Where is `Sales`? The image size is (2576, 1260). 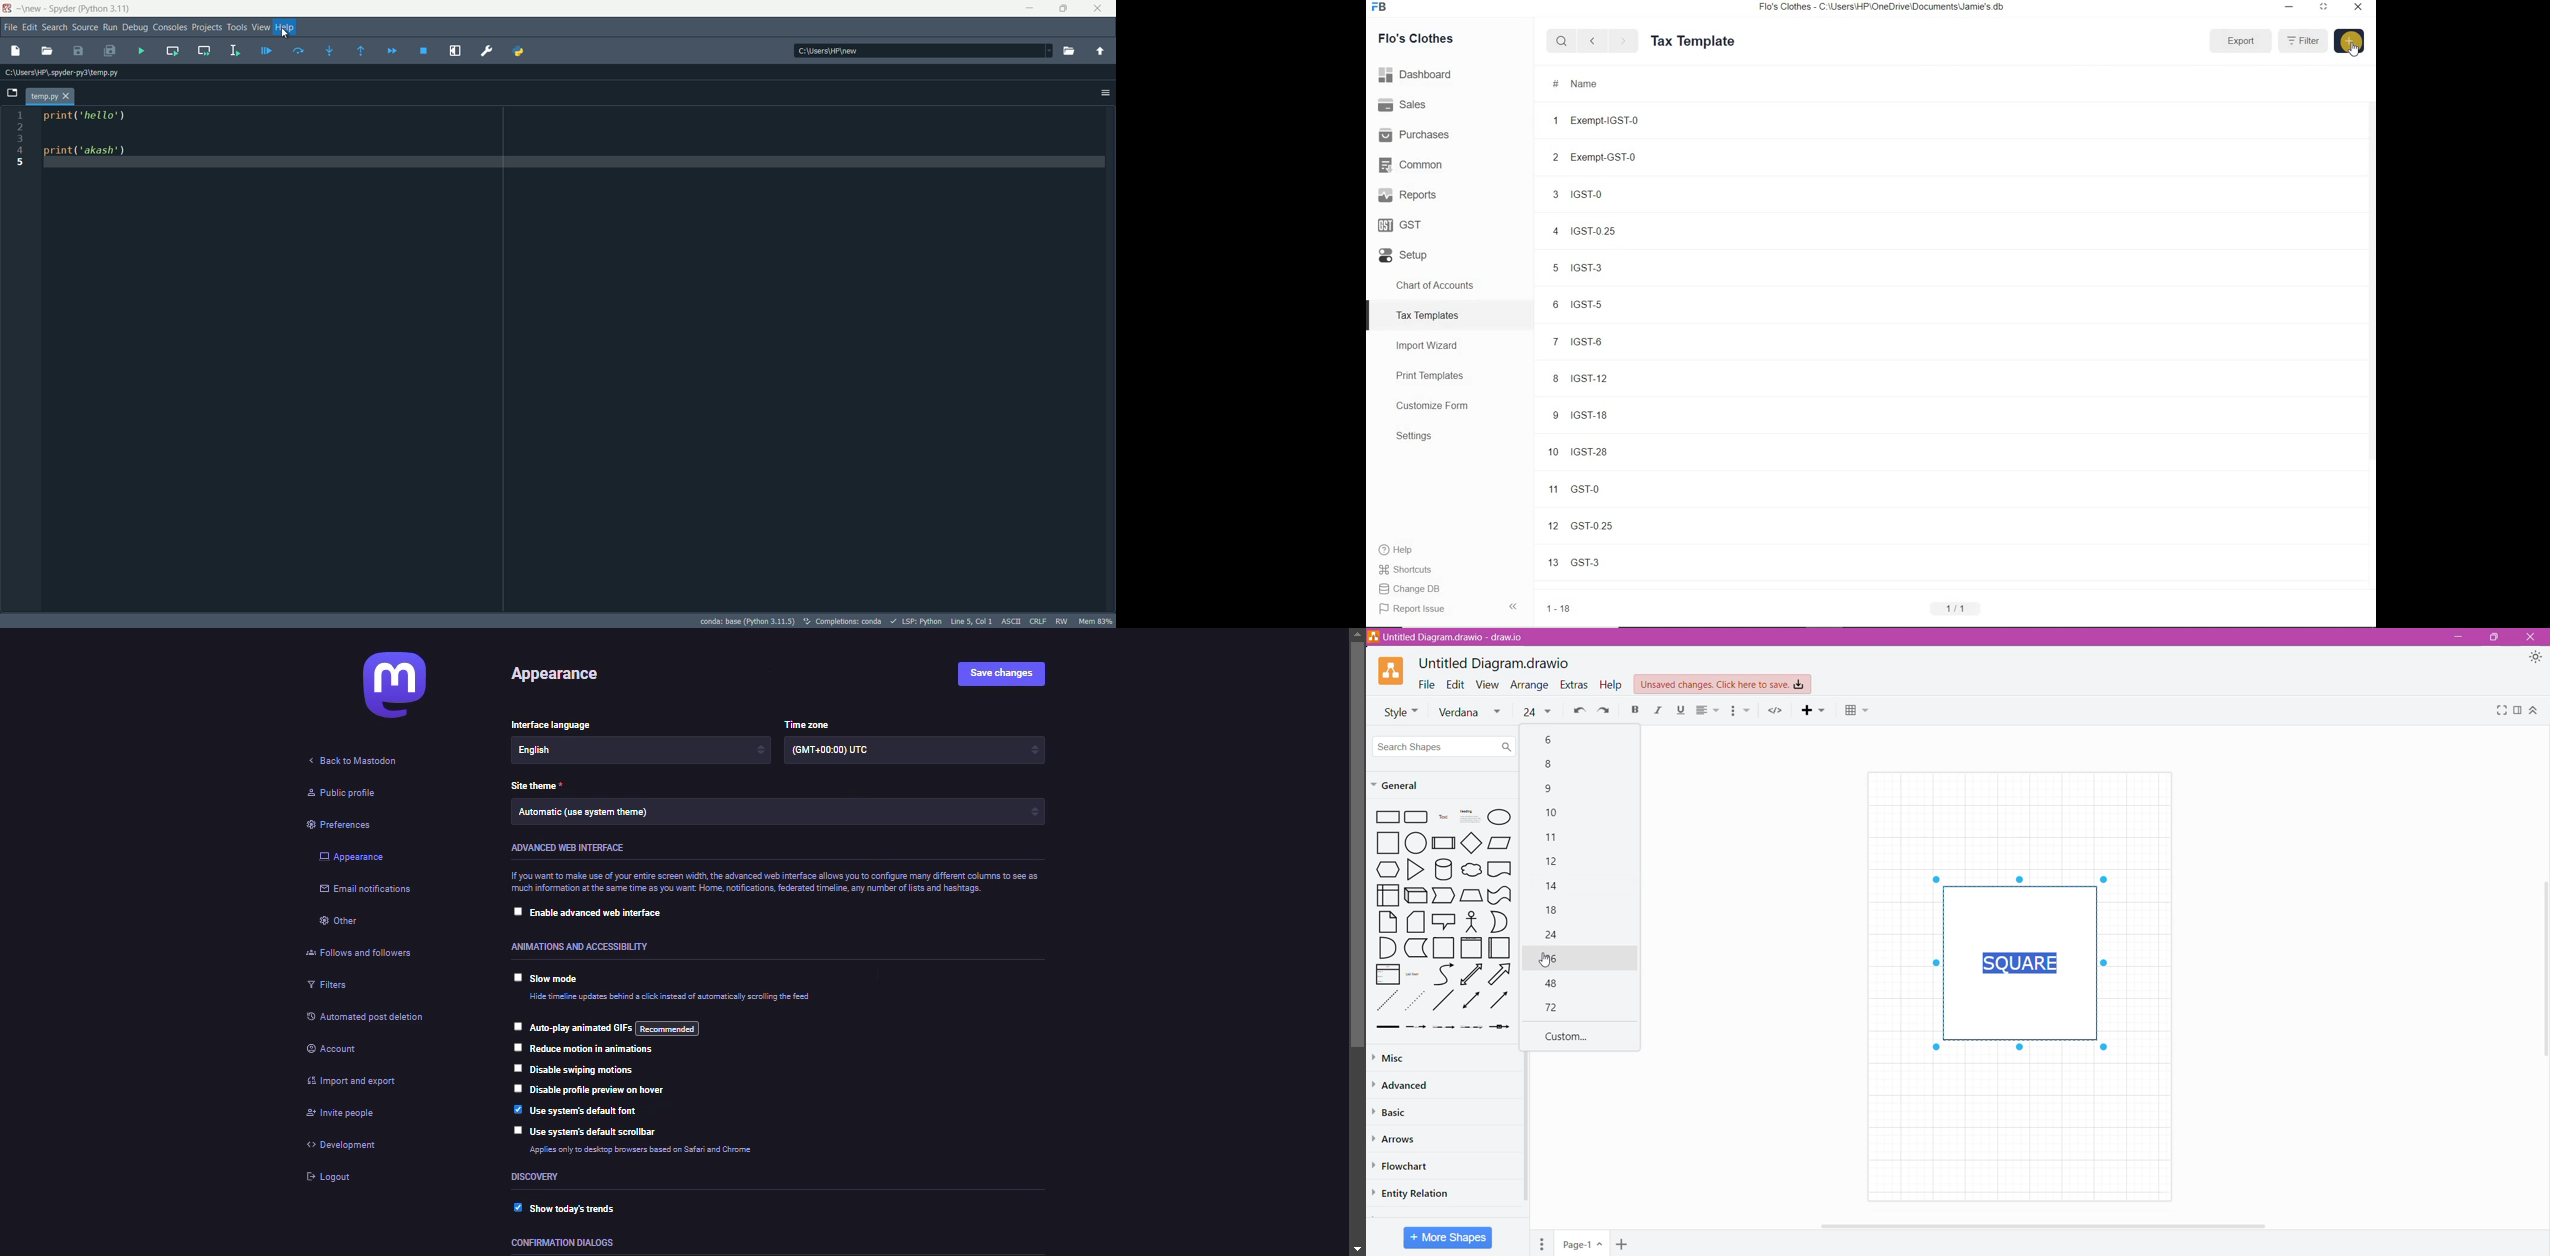
Sales is located at coordinates (1450, 104).